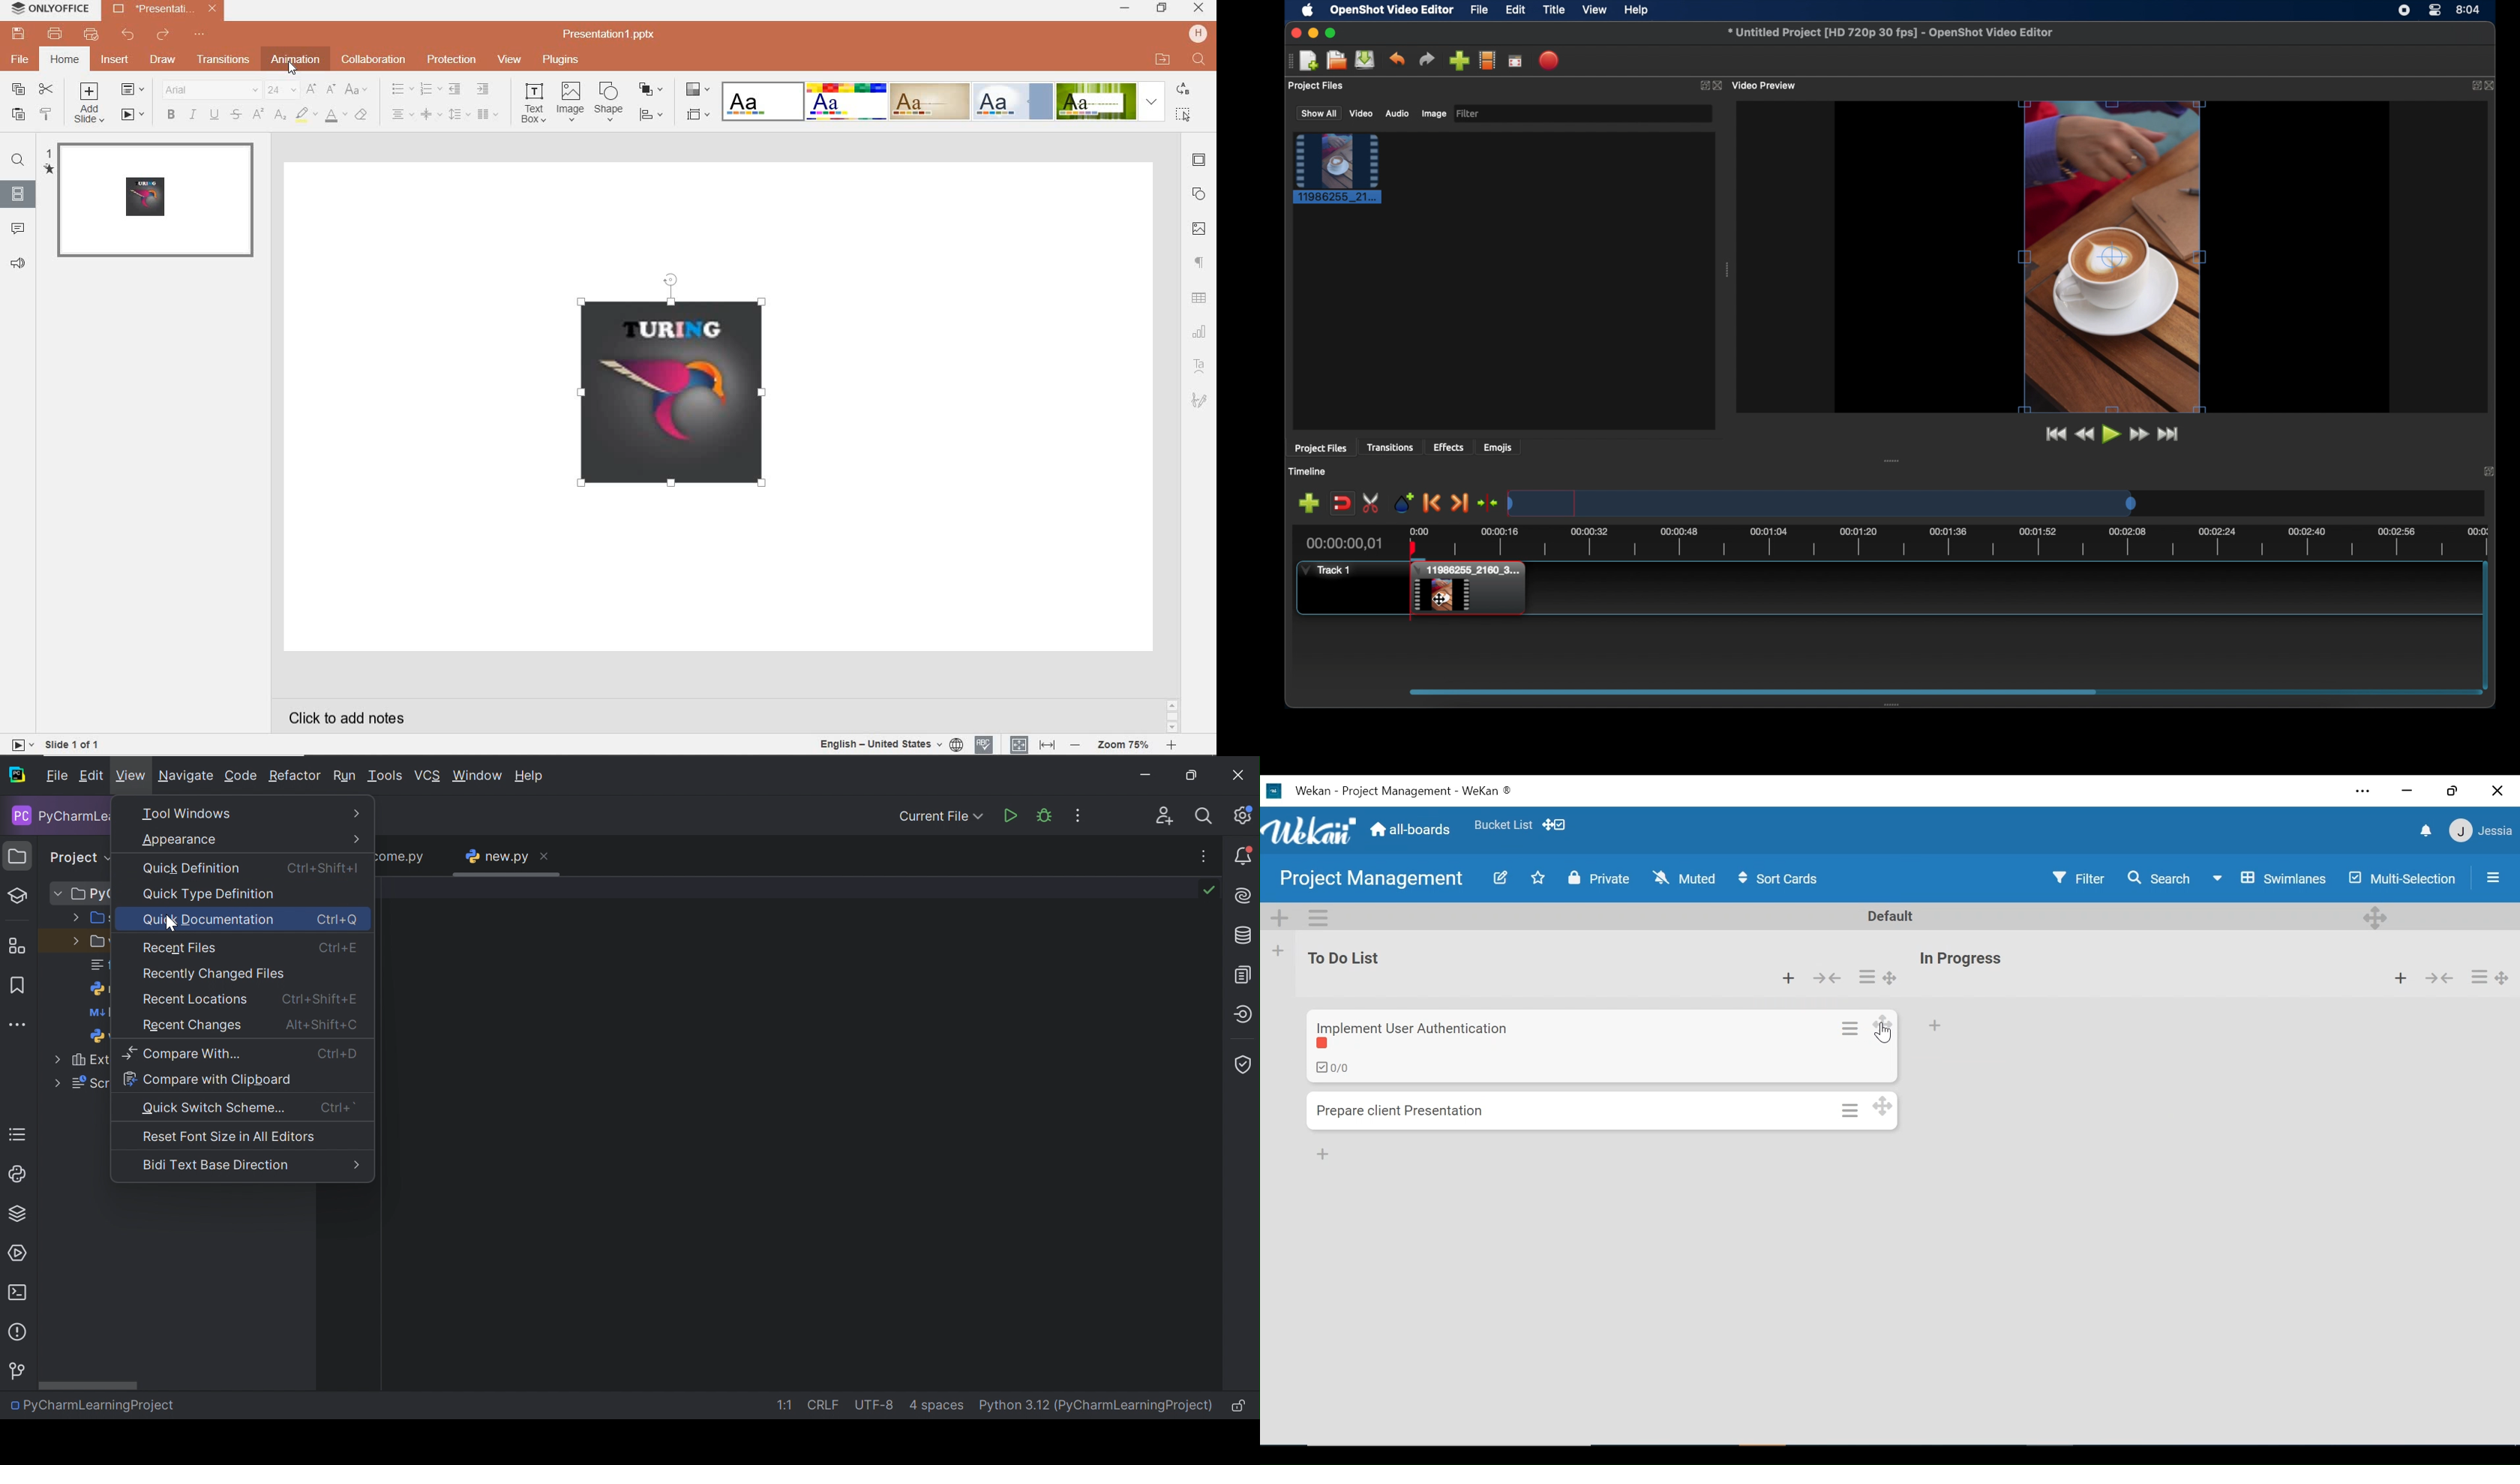 The height and width of the screenshot is (1484, 2520). Describe the element at coordinates (305, 115) in the screenshot. I see `highlight color` at that location.